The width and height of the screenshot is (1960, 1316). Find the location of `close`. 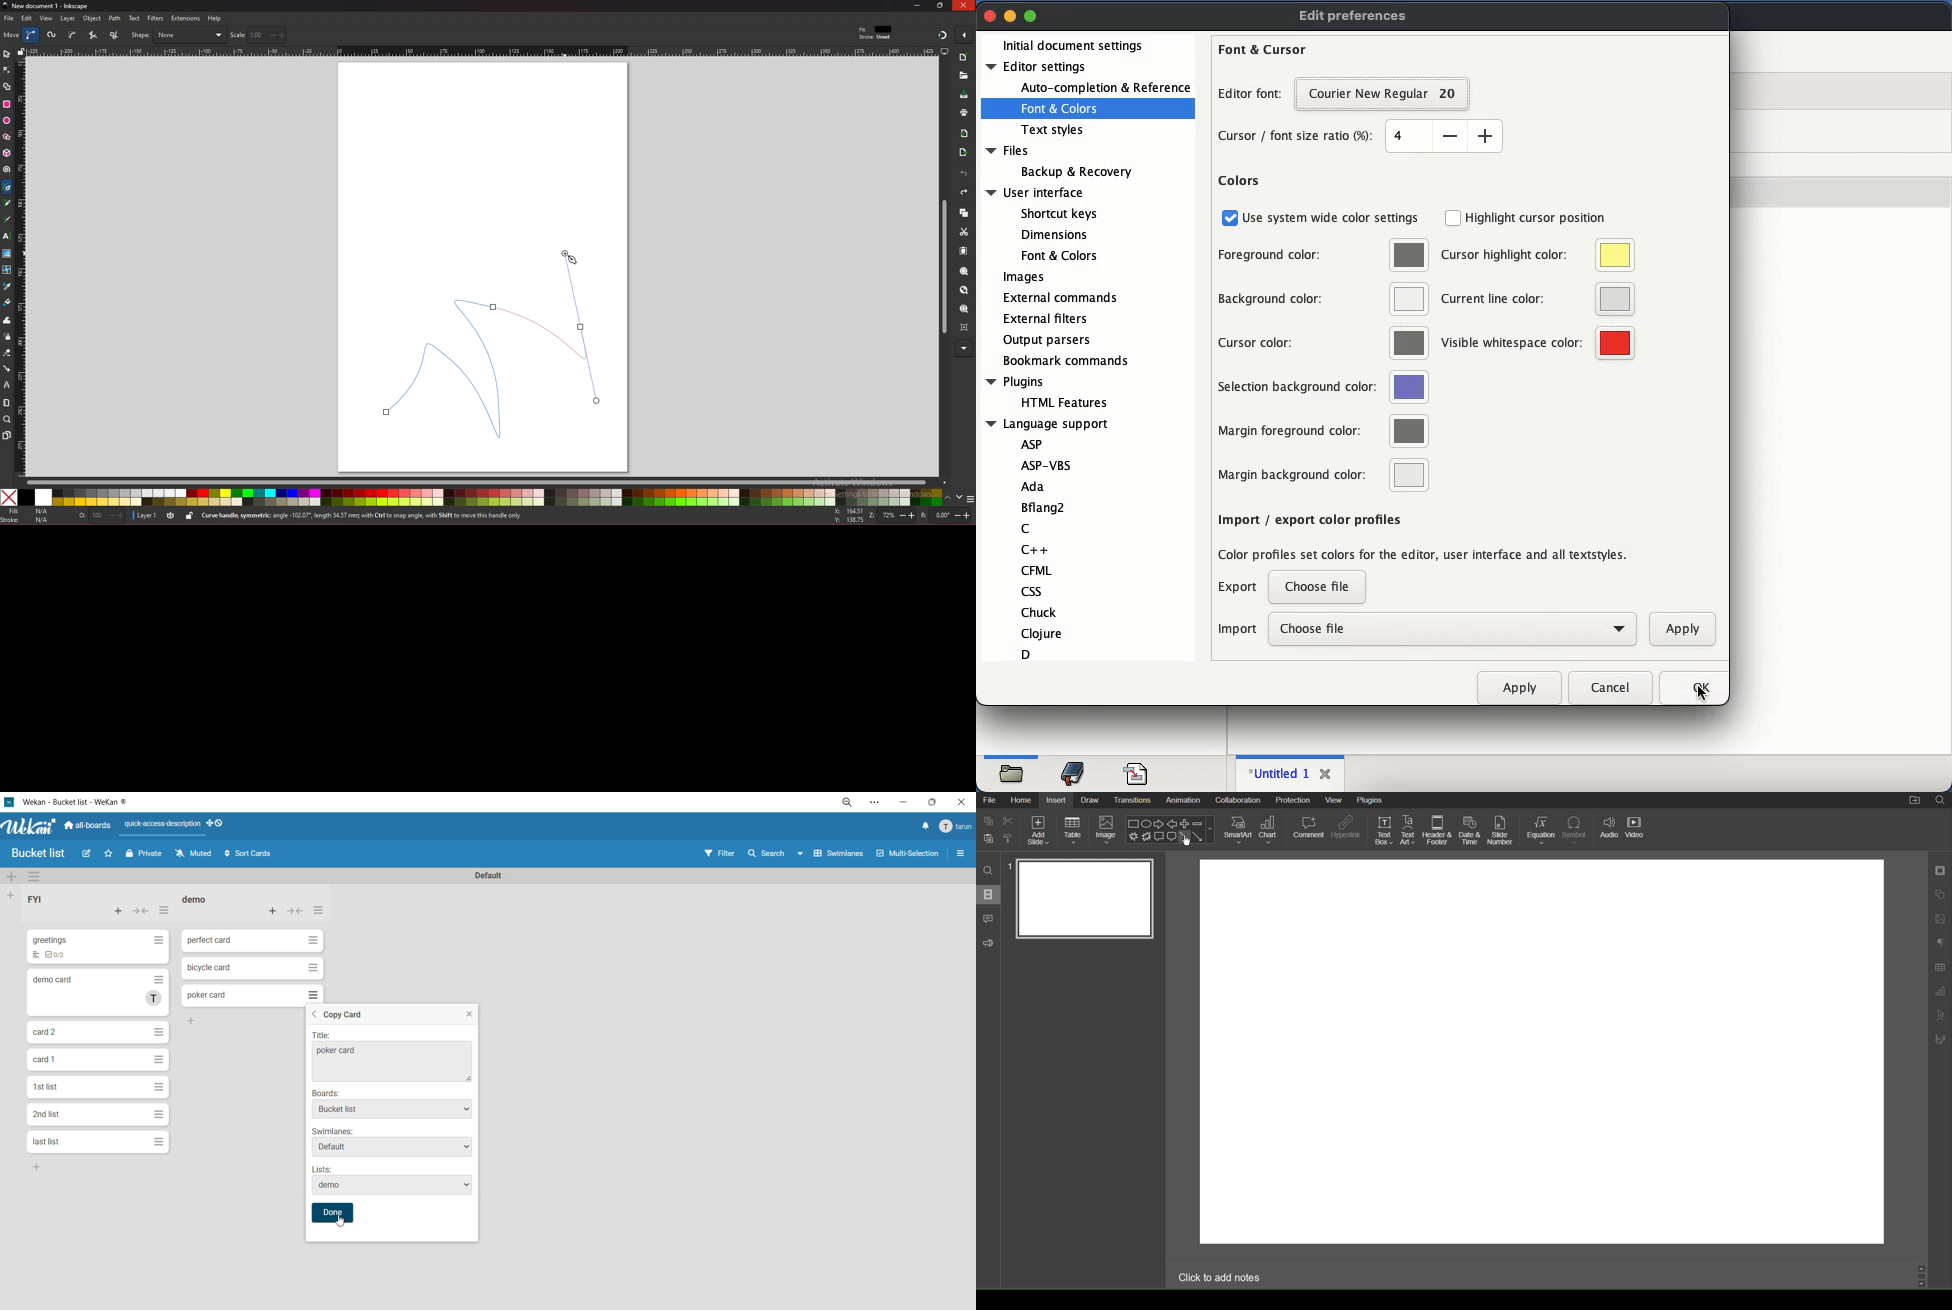

close is located at coordinates (960, 802).